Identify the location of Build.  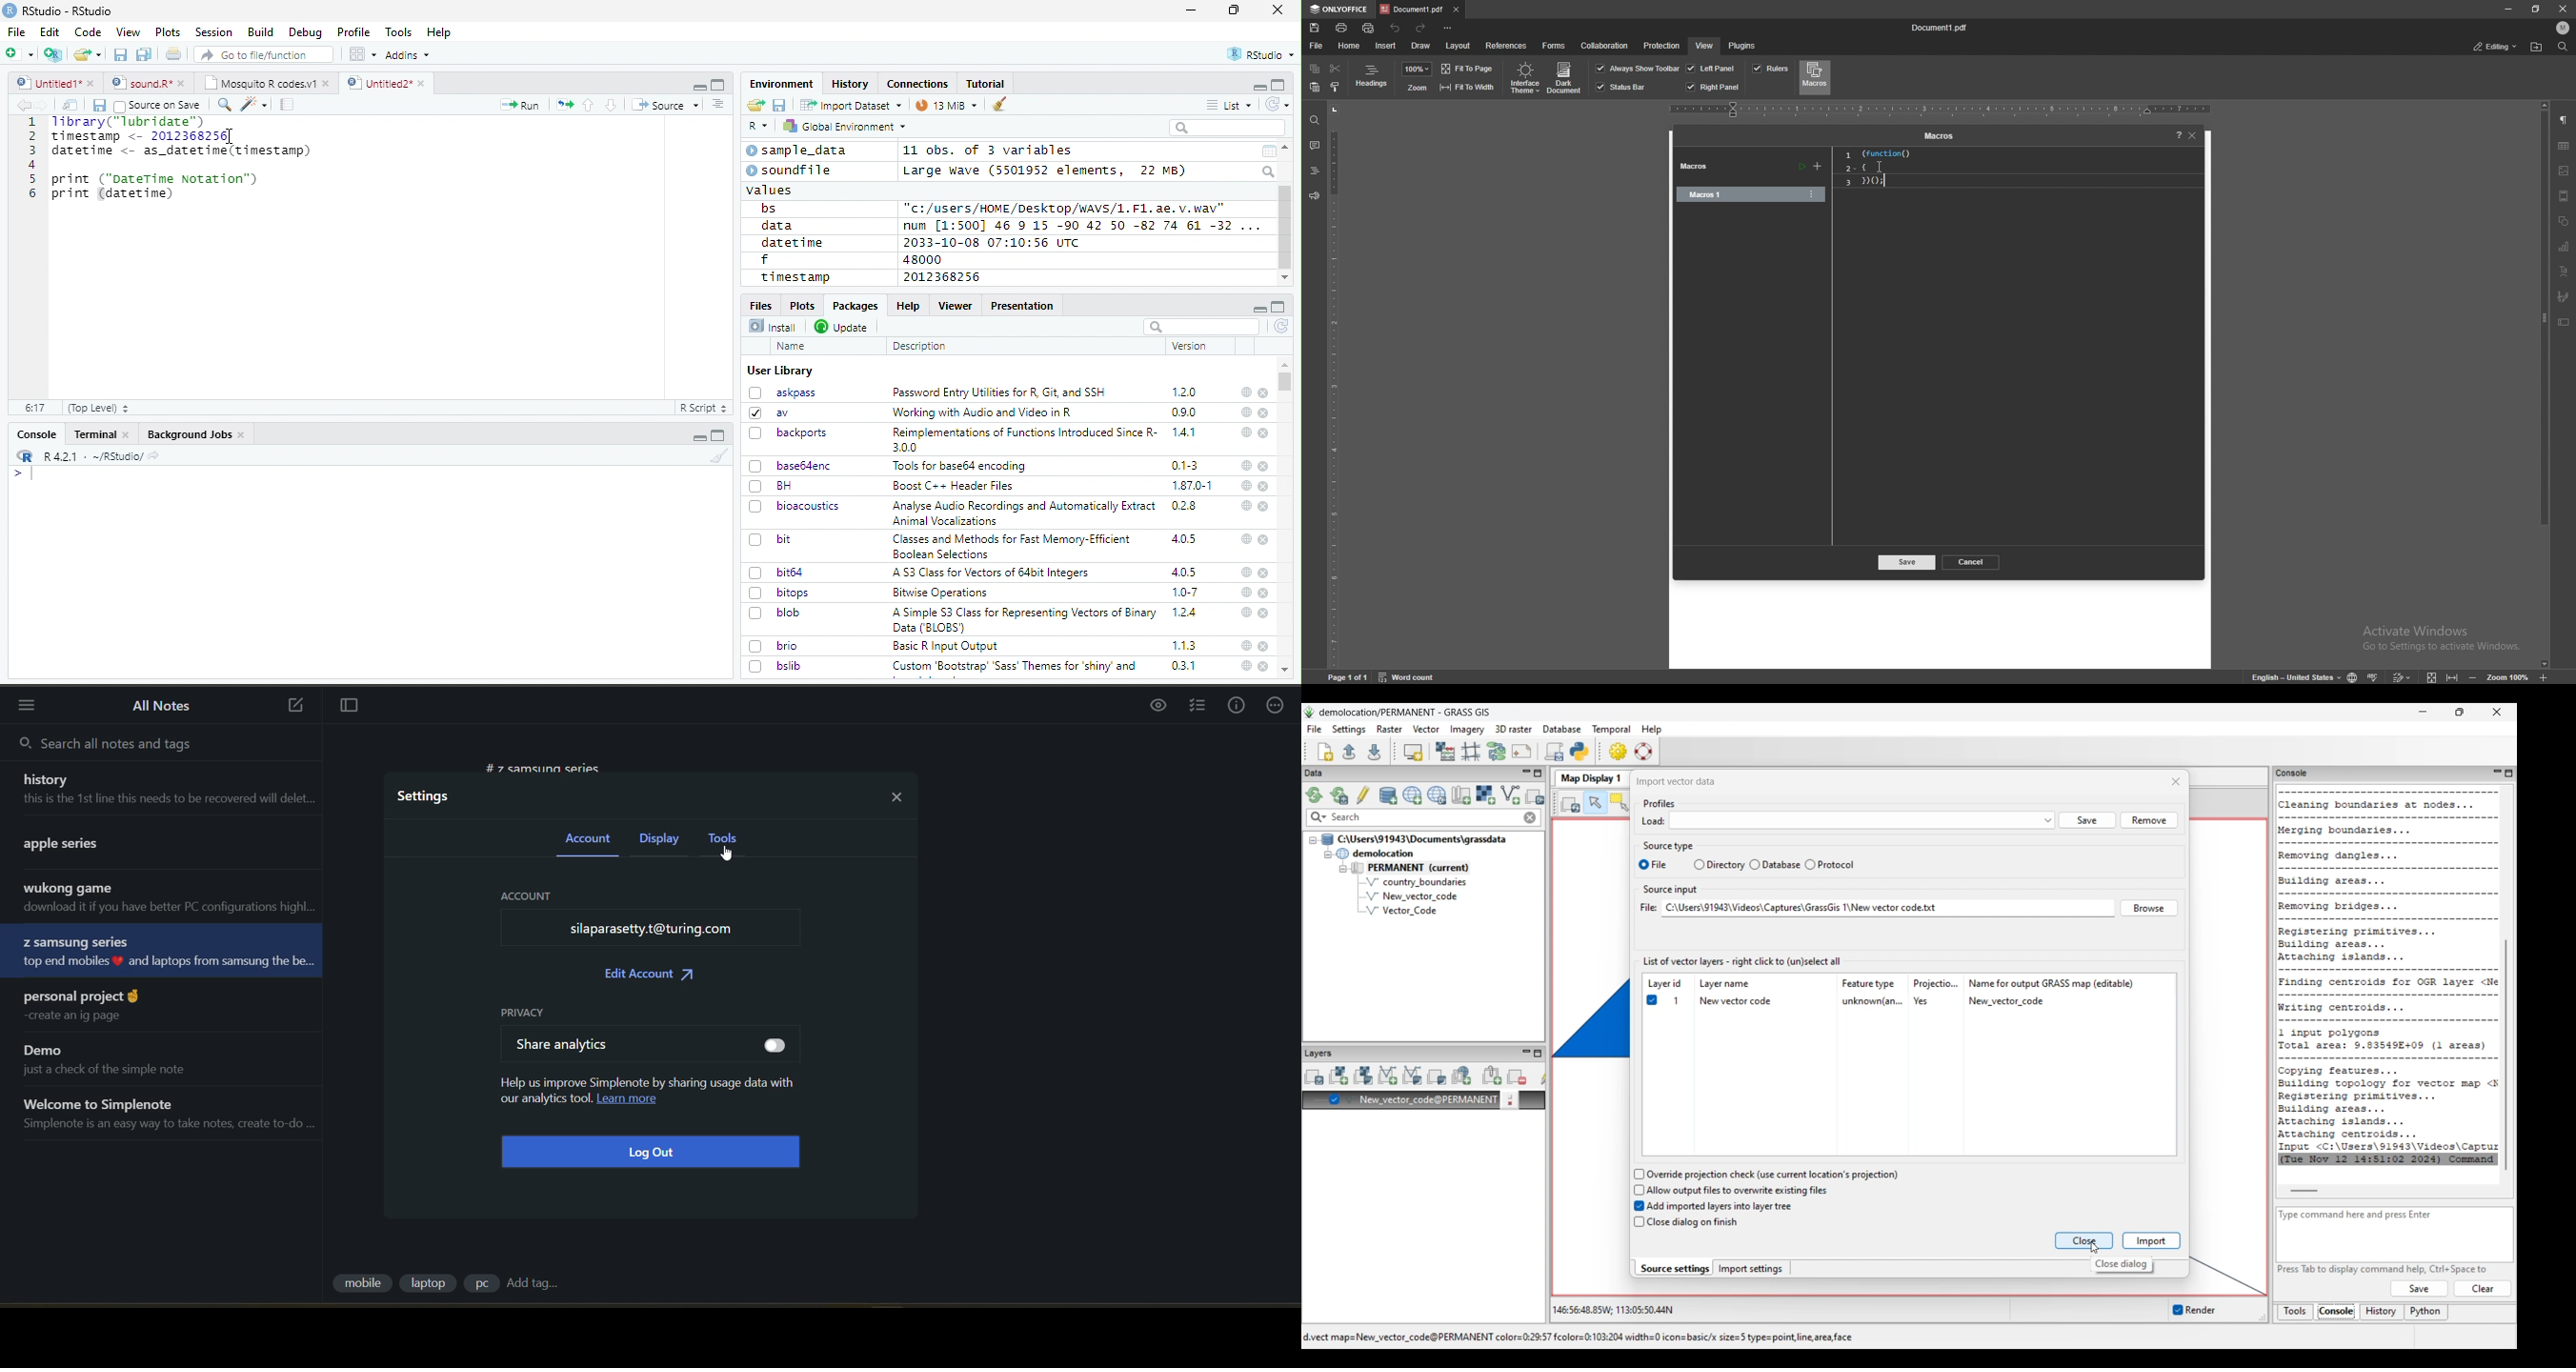
(260, 32).